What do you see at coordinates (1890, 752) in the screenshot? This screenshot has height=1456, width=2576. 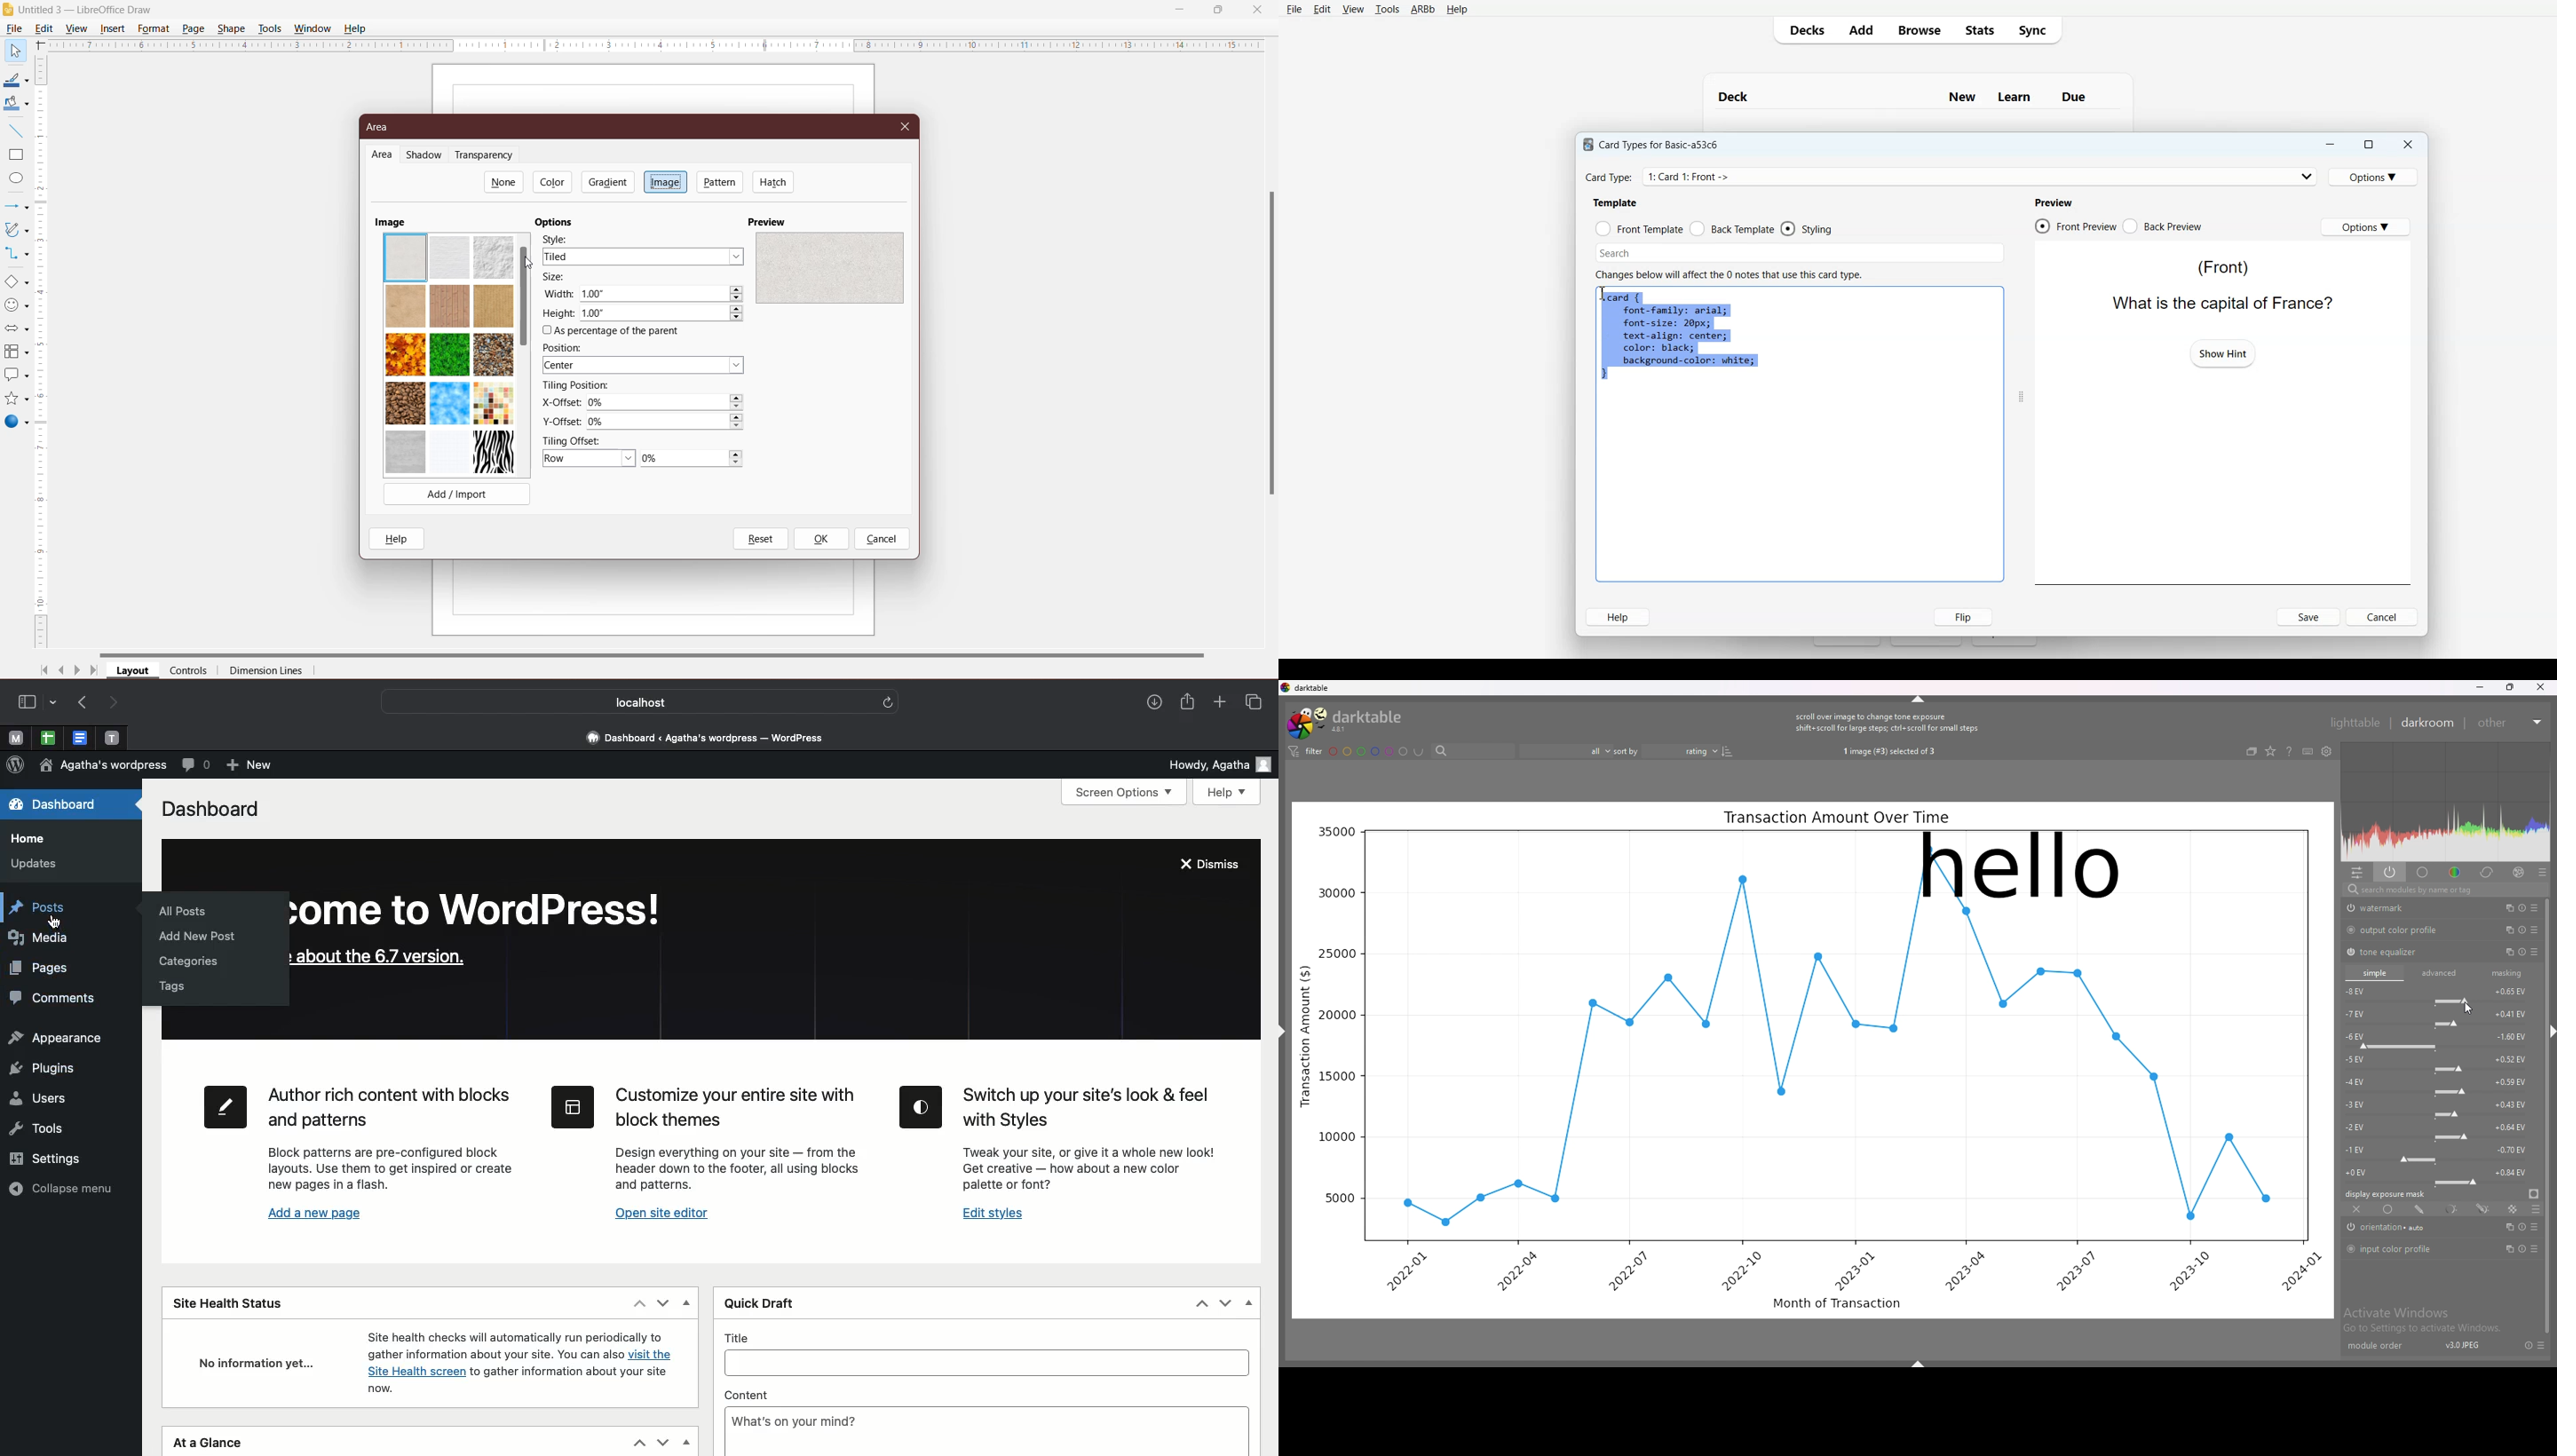 I see `1 image (#3) selected of 3` at bounding box center [1890, 752].